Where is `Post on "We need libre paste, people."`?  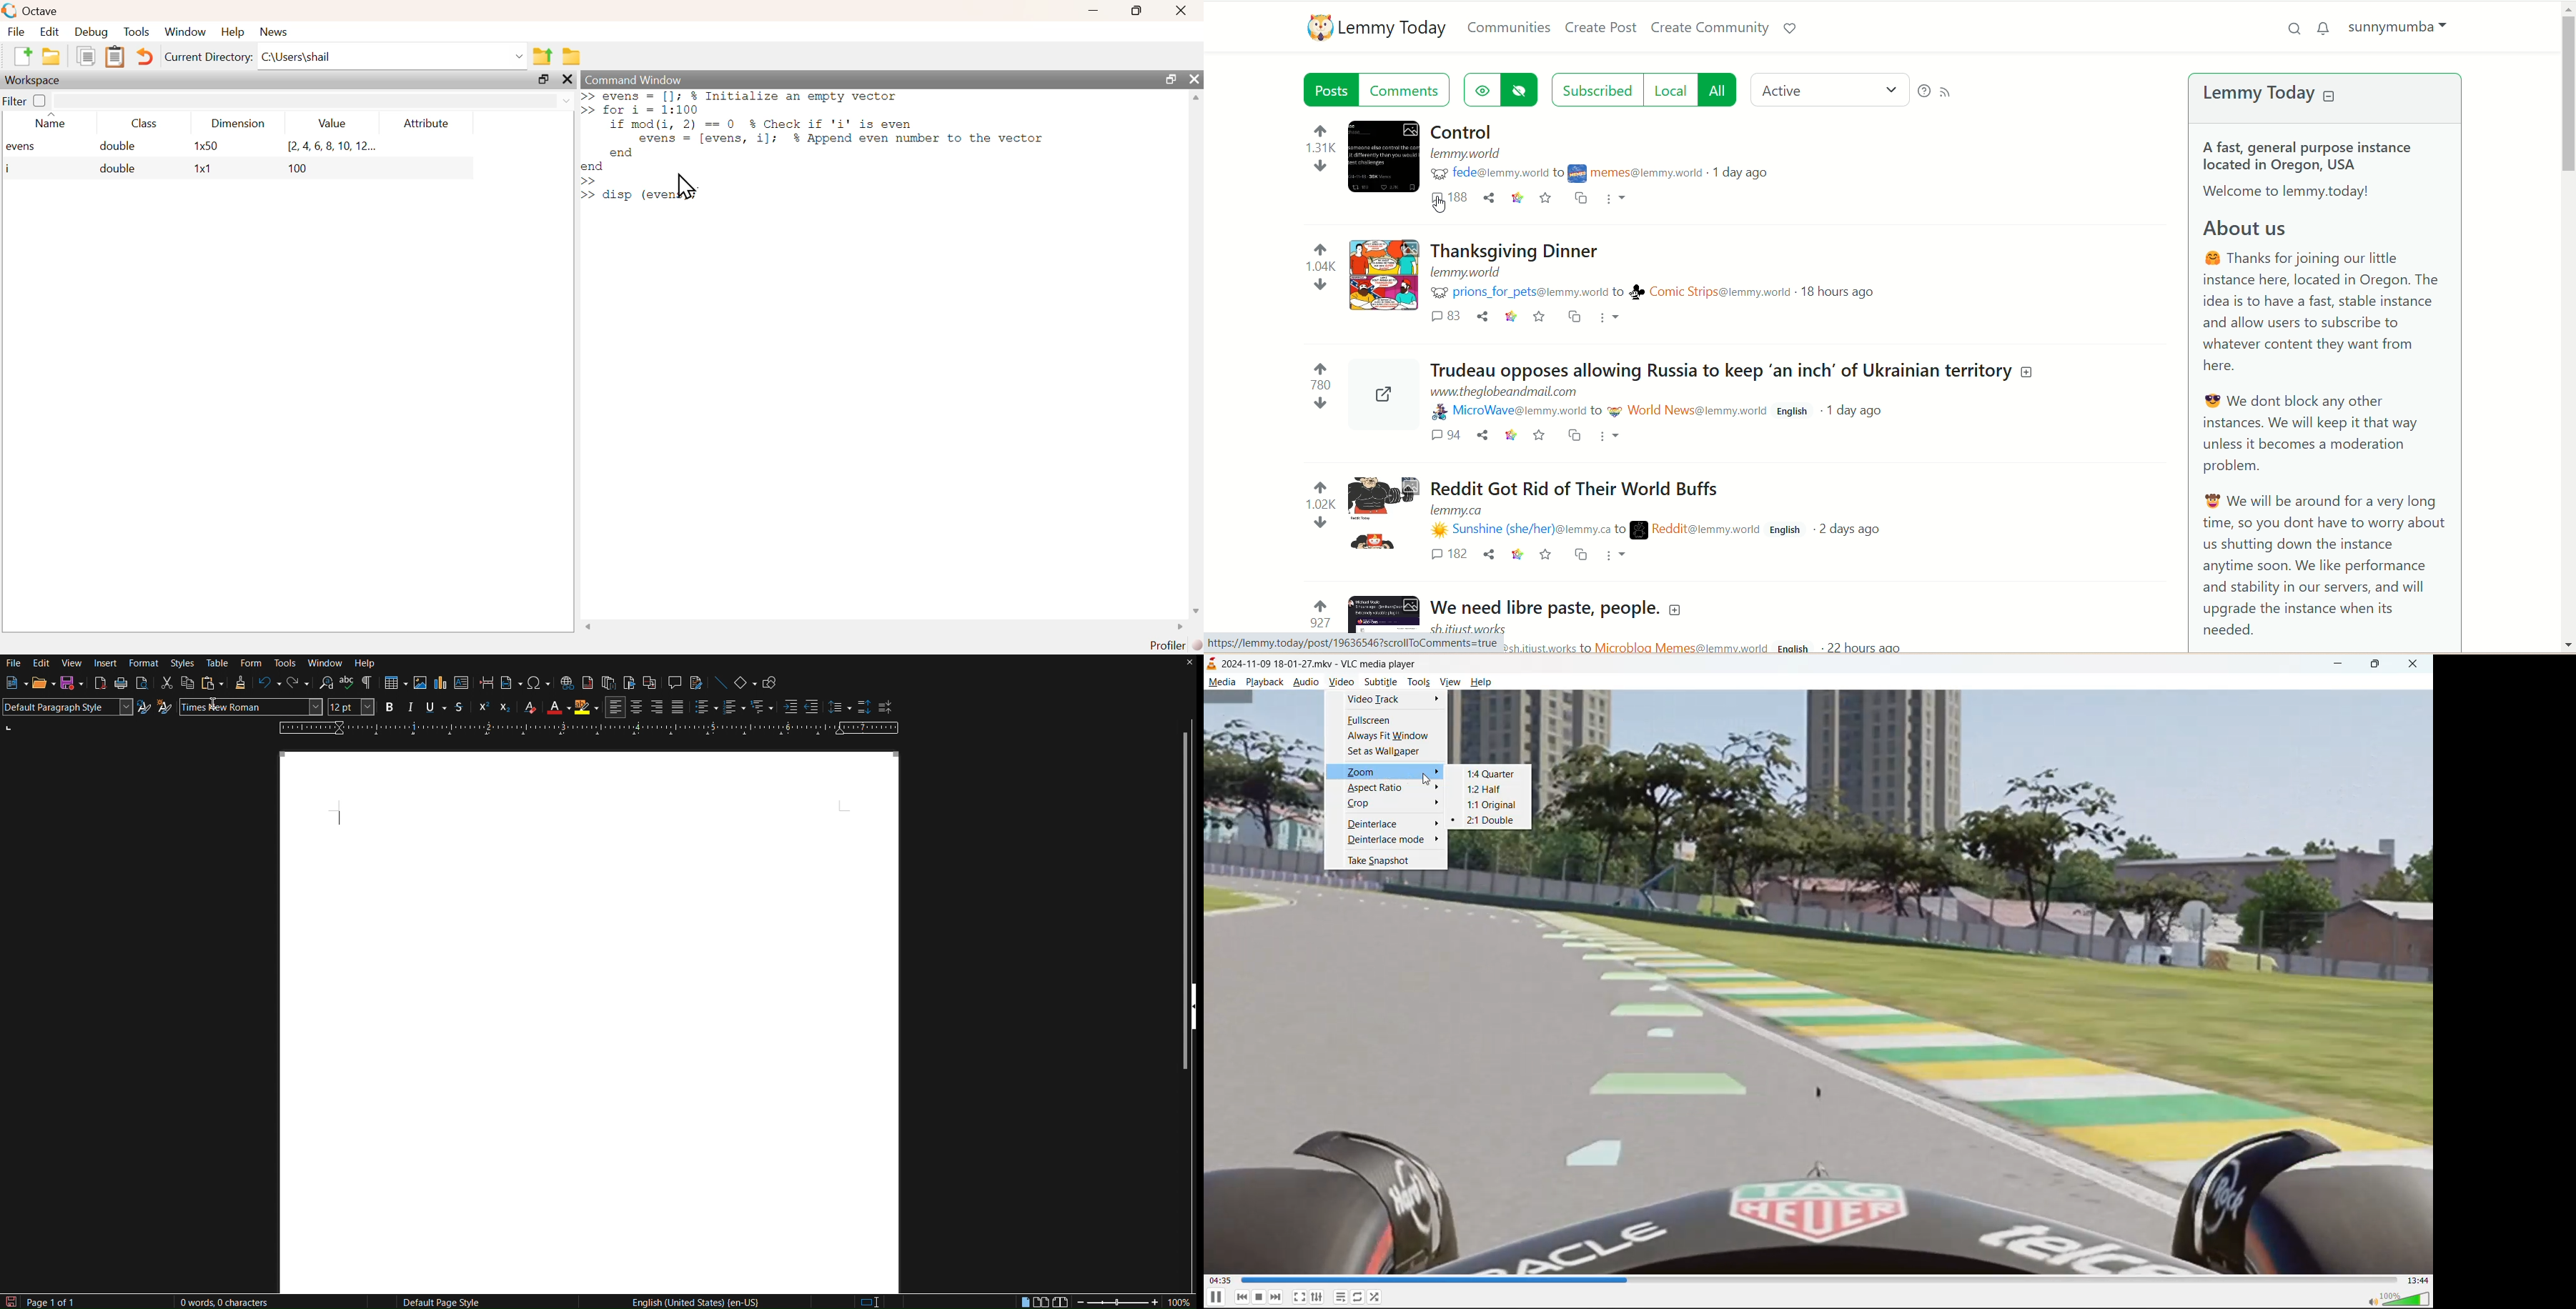 Post on "We need libre paste, people." is located at coordinates (1557, 608).